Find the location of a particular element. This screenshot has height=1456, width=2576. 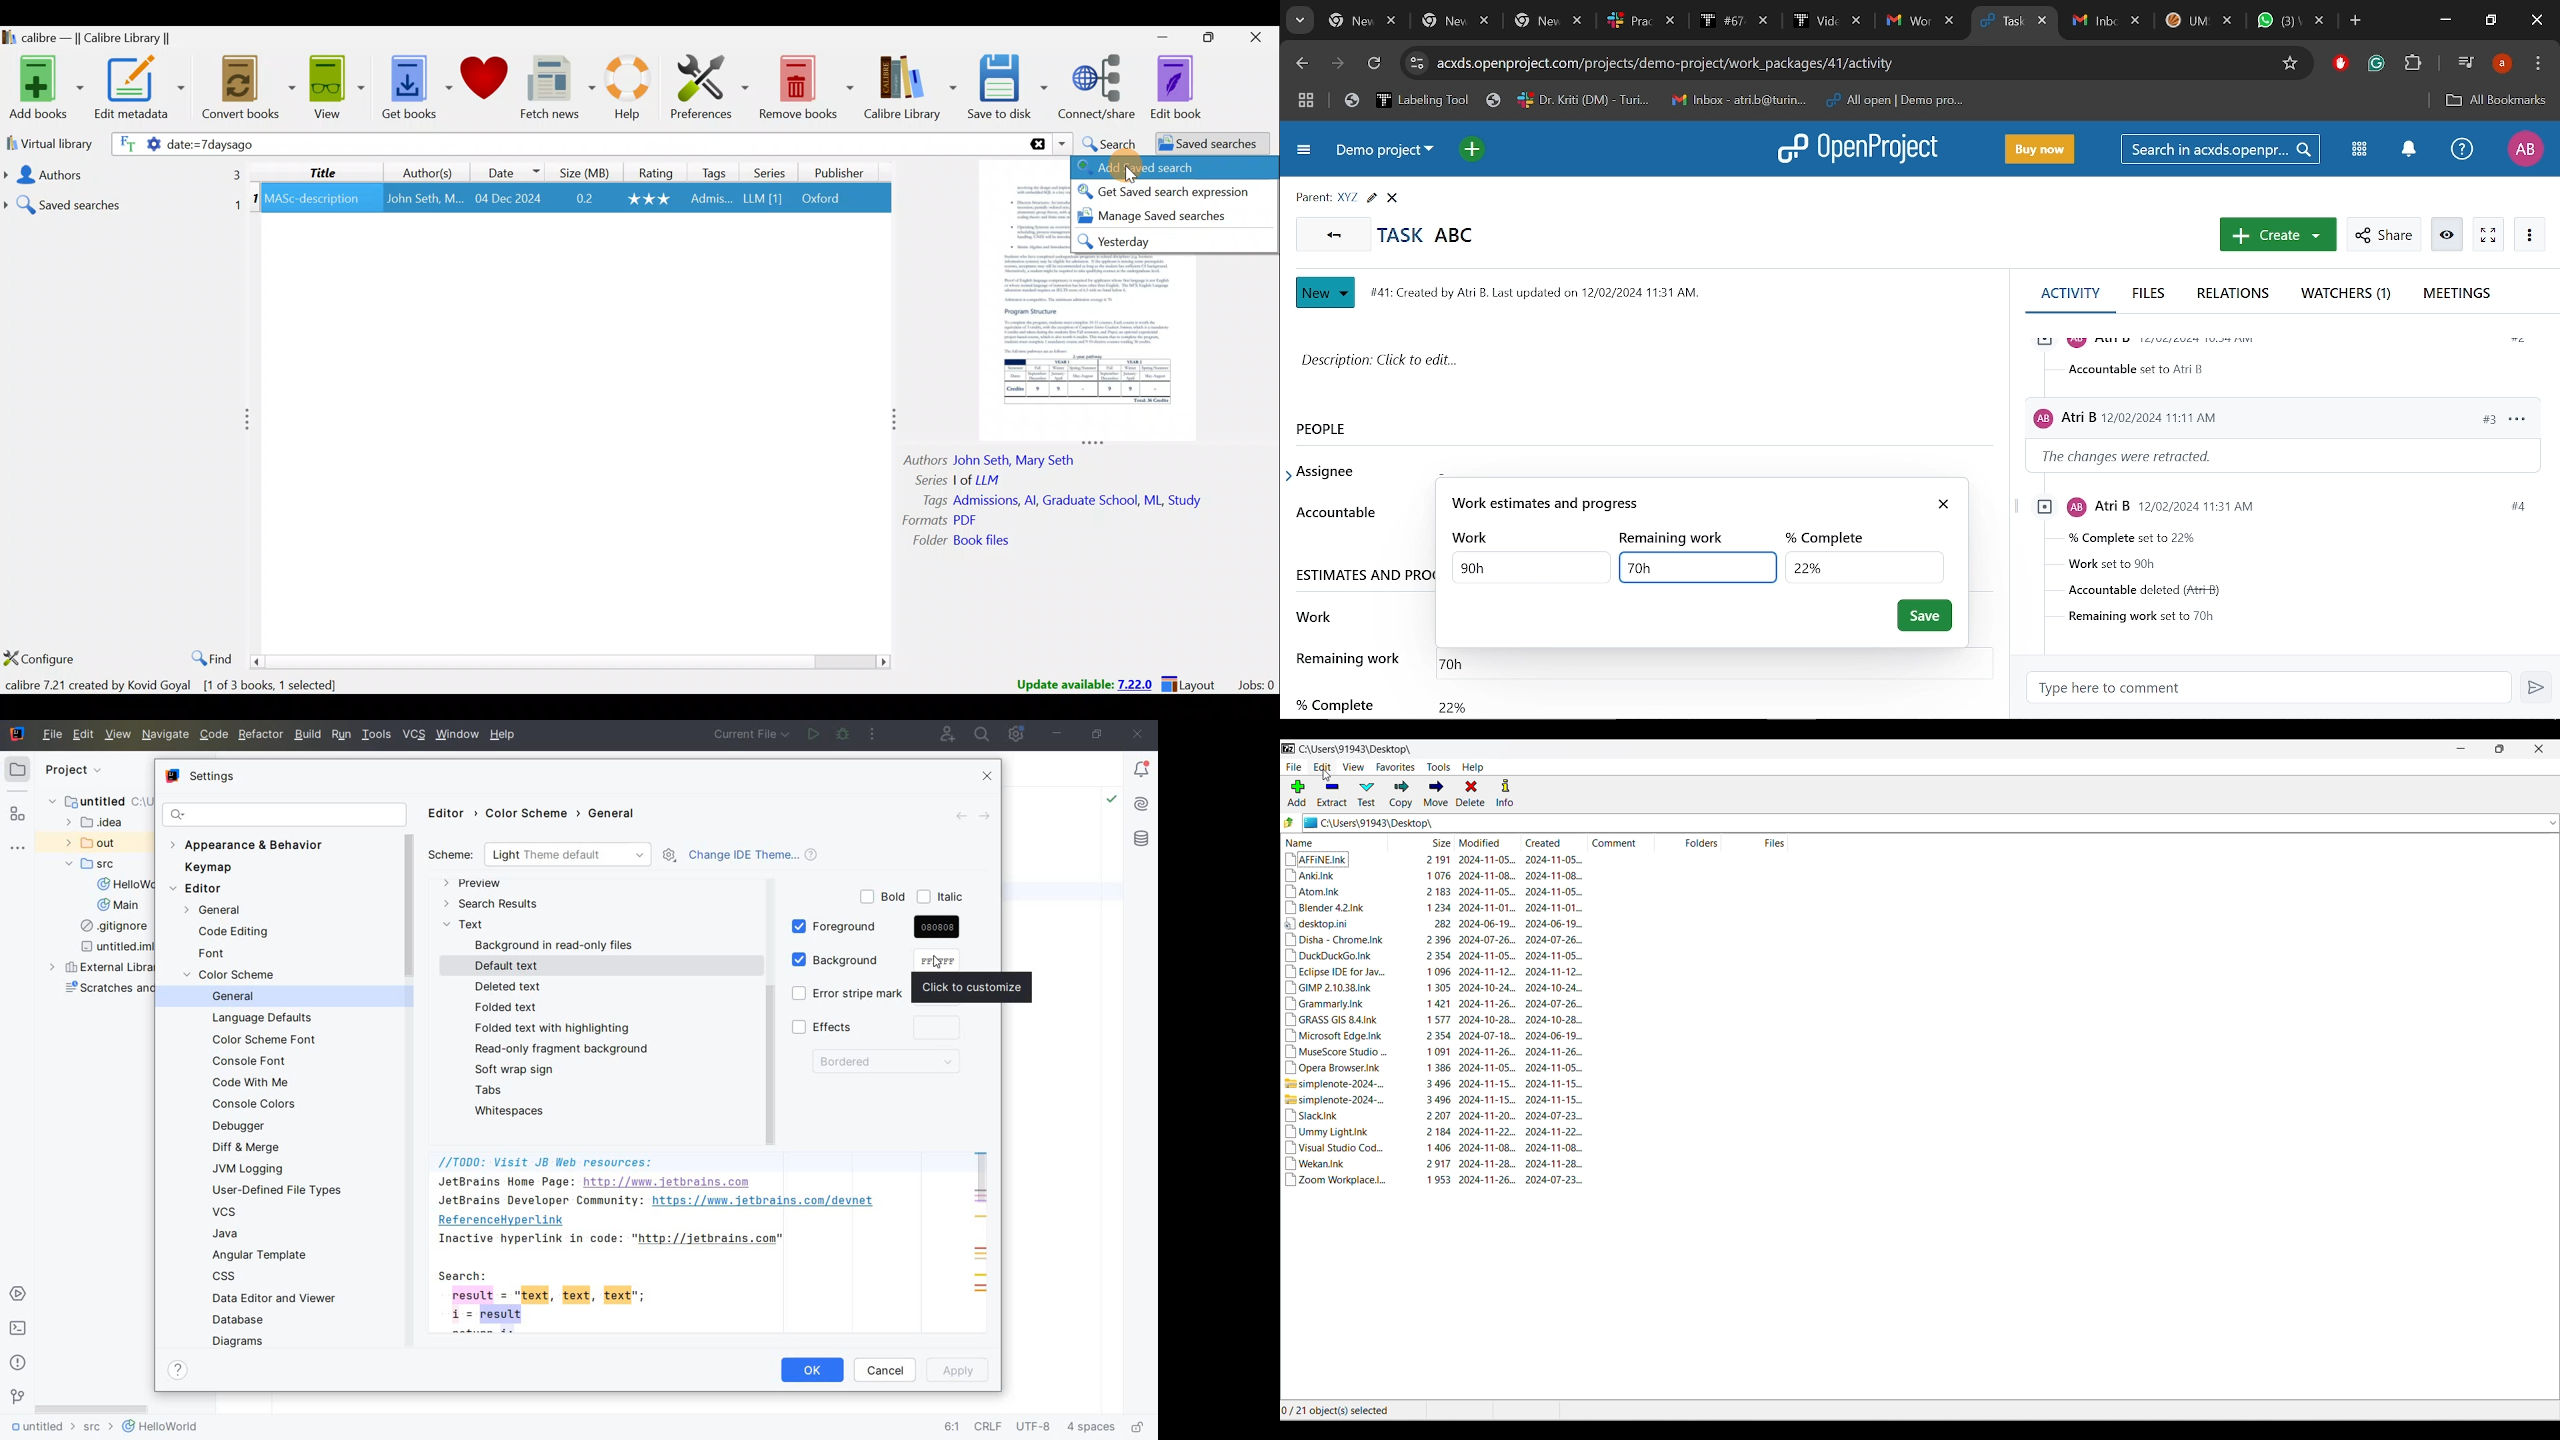

Test is located at coordinates (1367, 793).